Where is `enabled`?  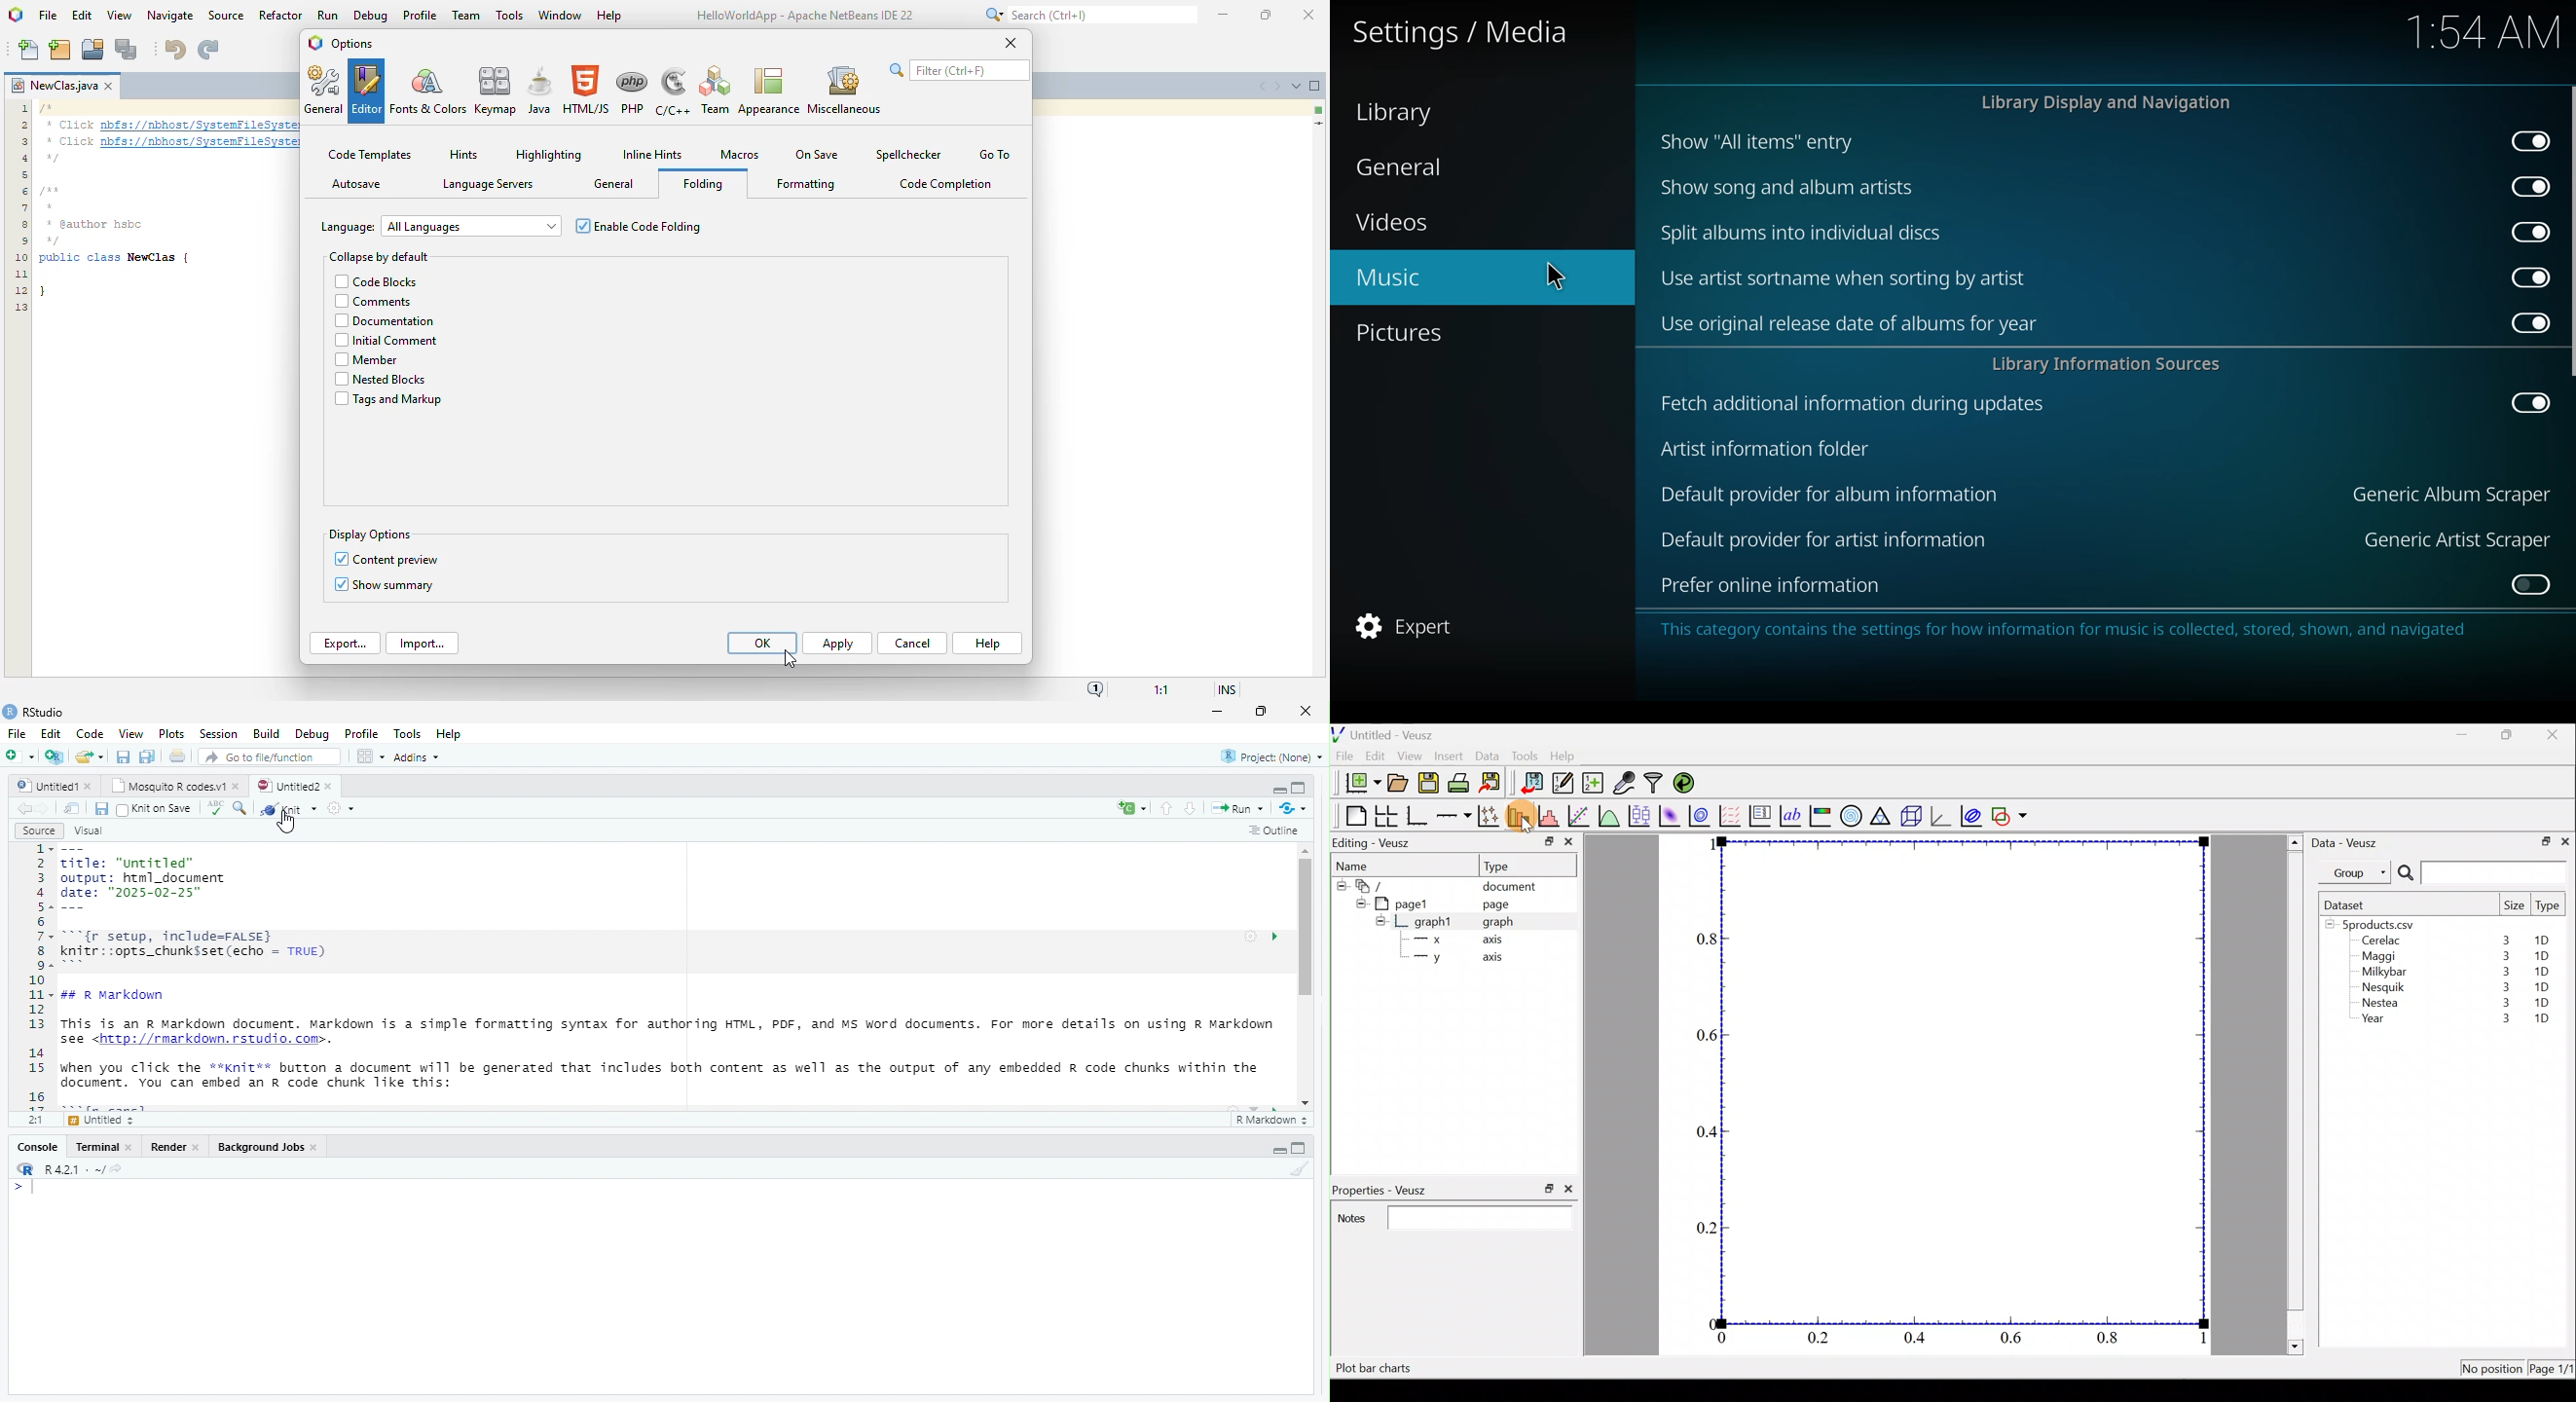 enabled is located at coordinates (2524, 186).